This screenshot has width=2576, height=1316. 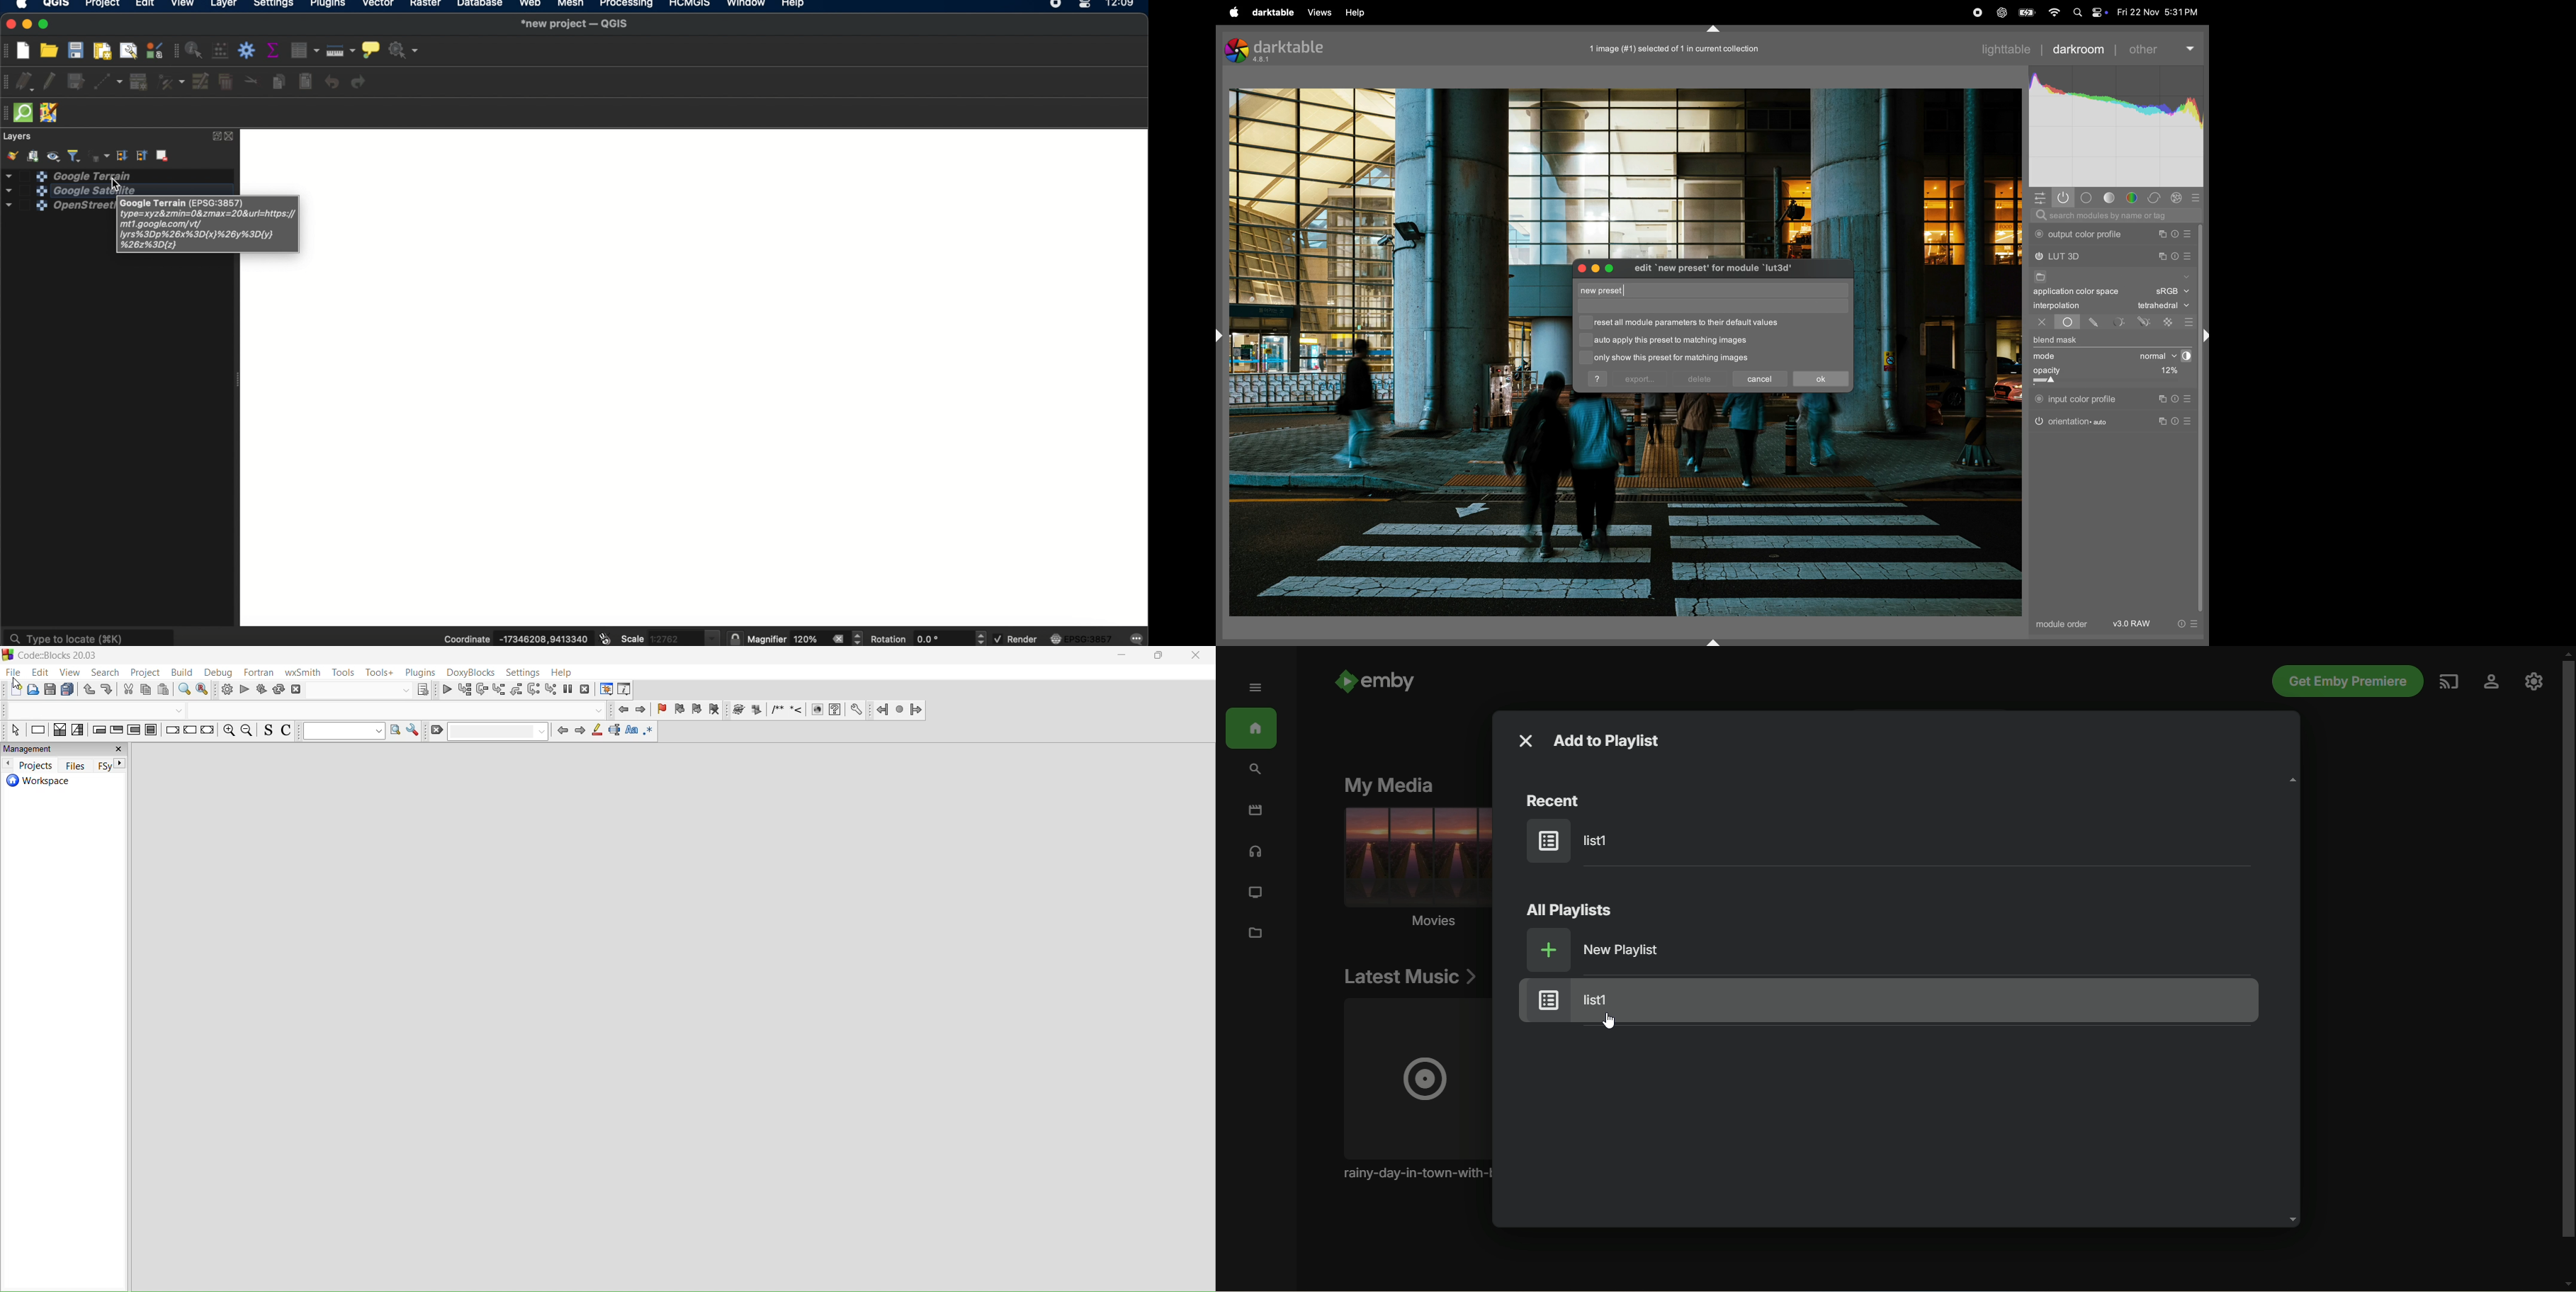 I want to click on next bookmark, so click(x=697, y=711).